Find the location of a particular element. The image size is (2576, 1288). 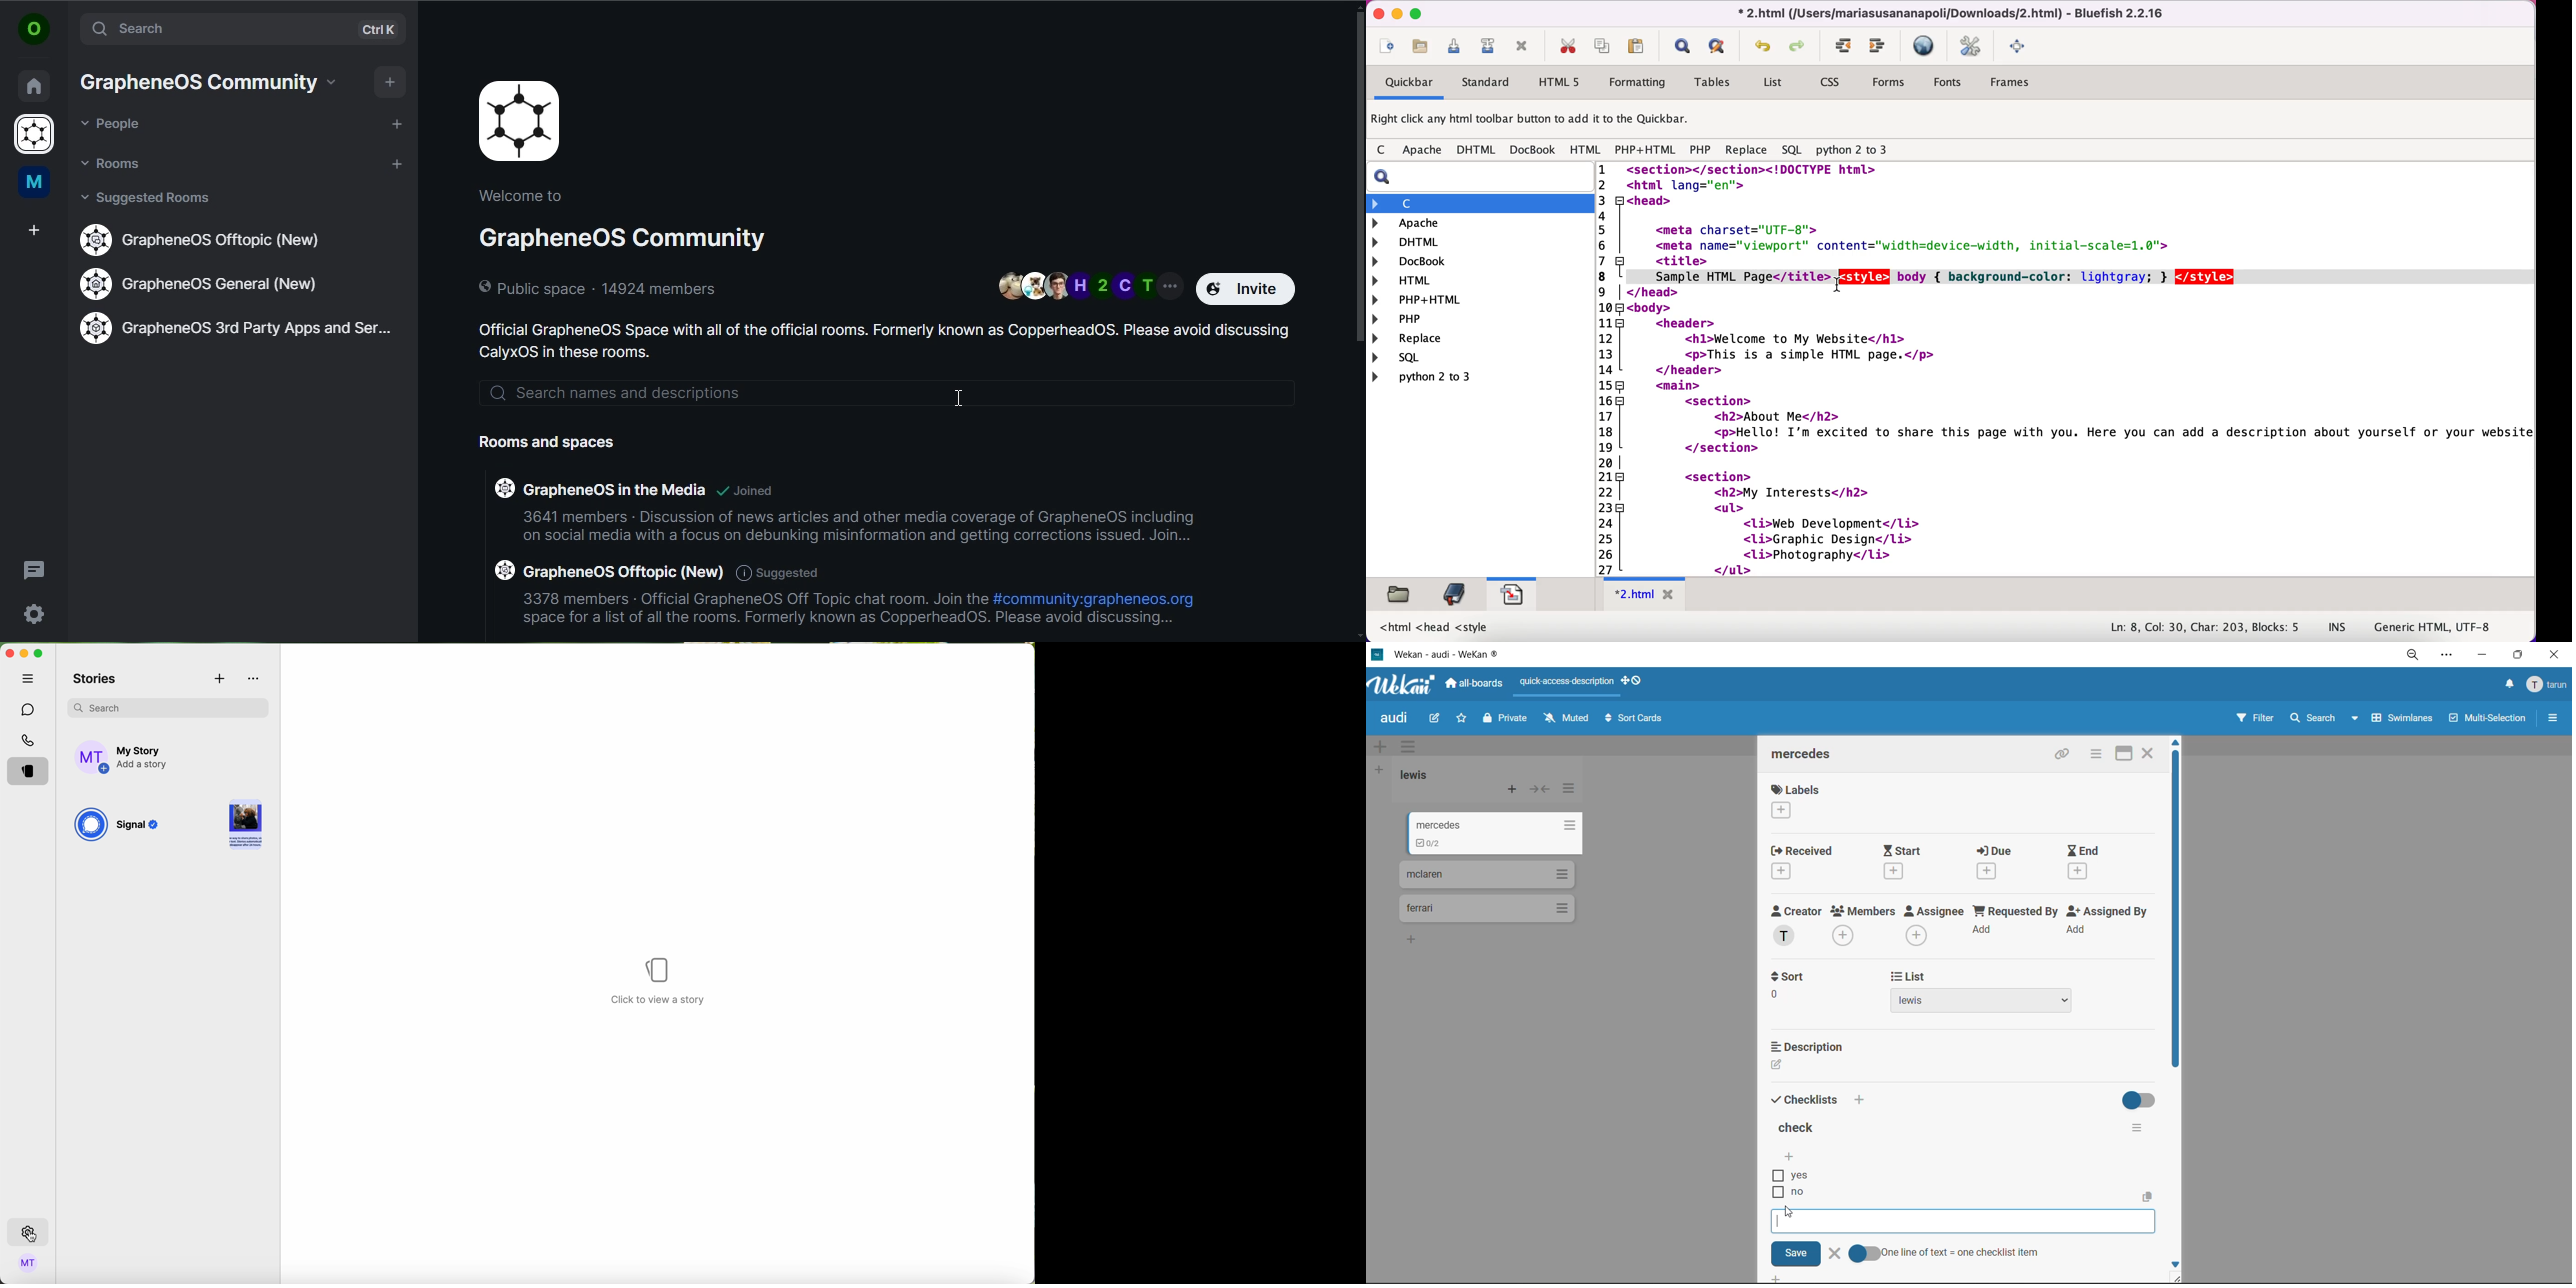

snippets is located at coordinates (1511, 592).